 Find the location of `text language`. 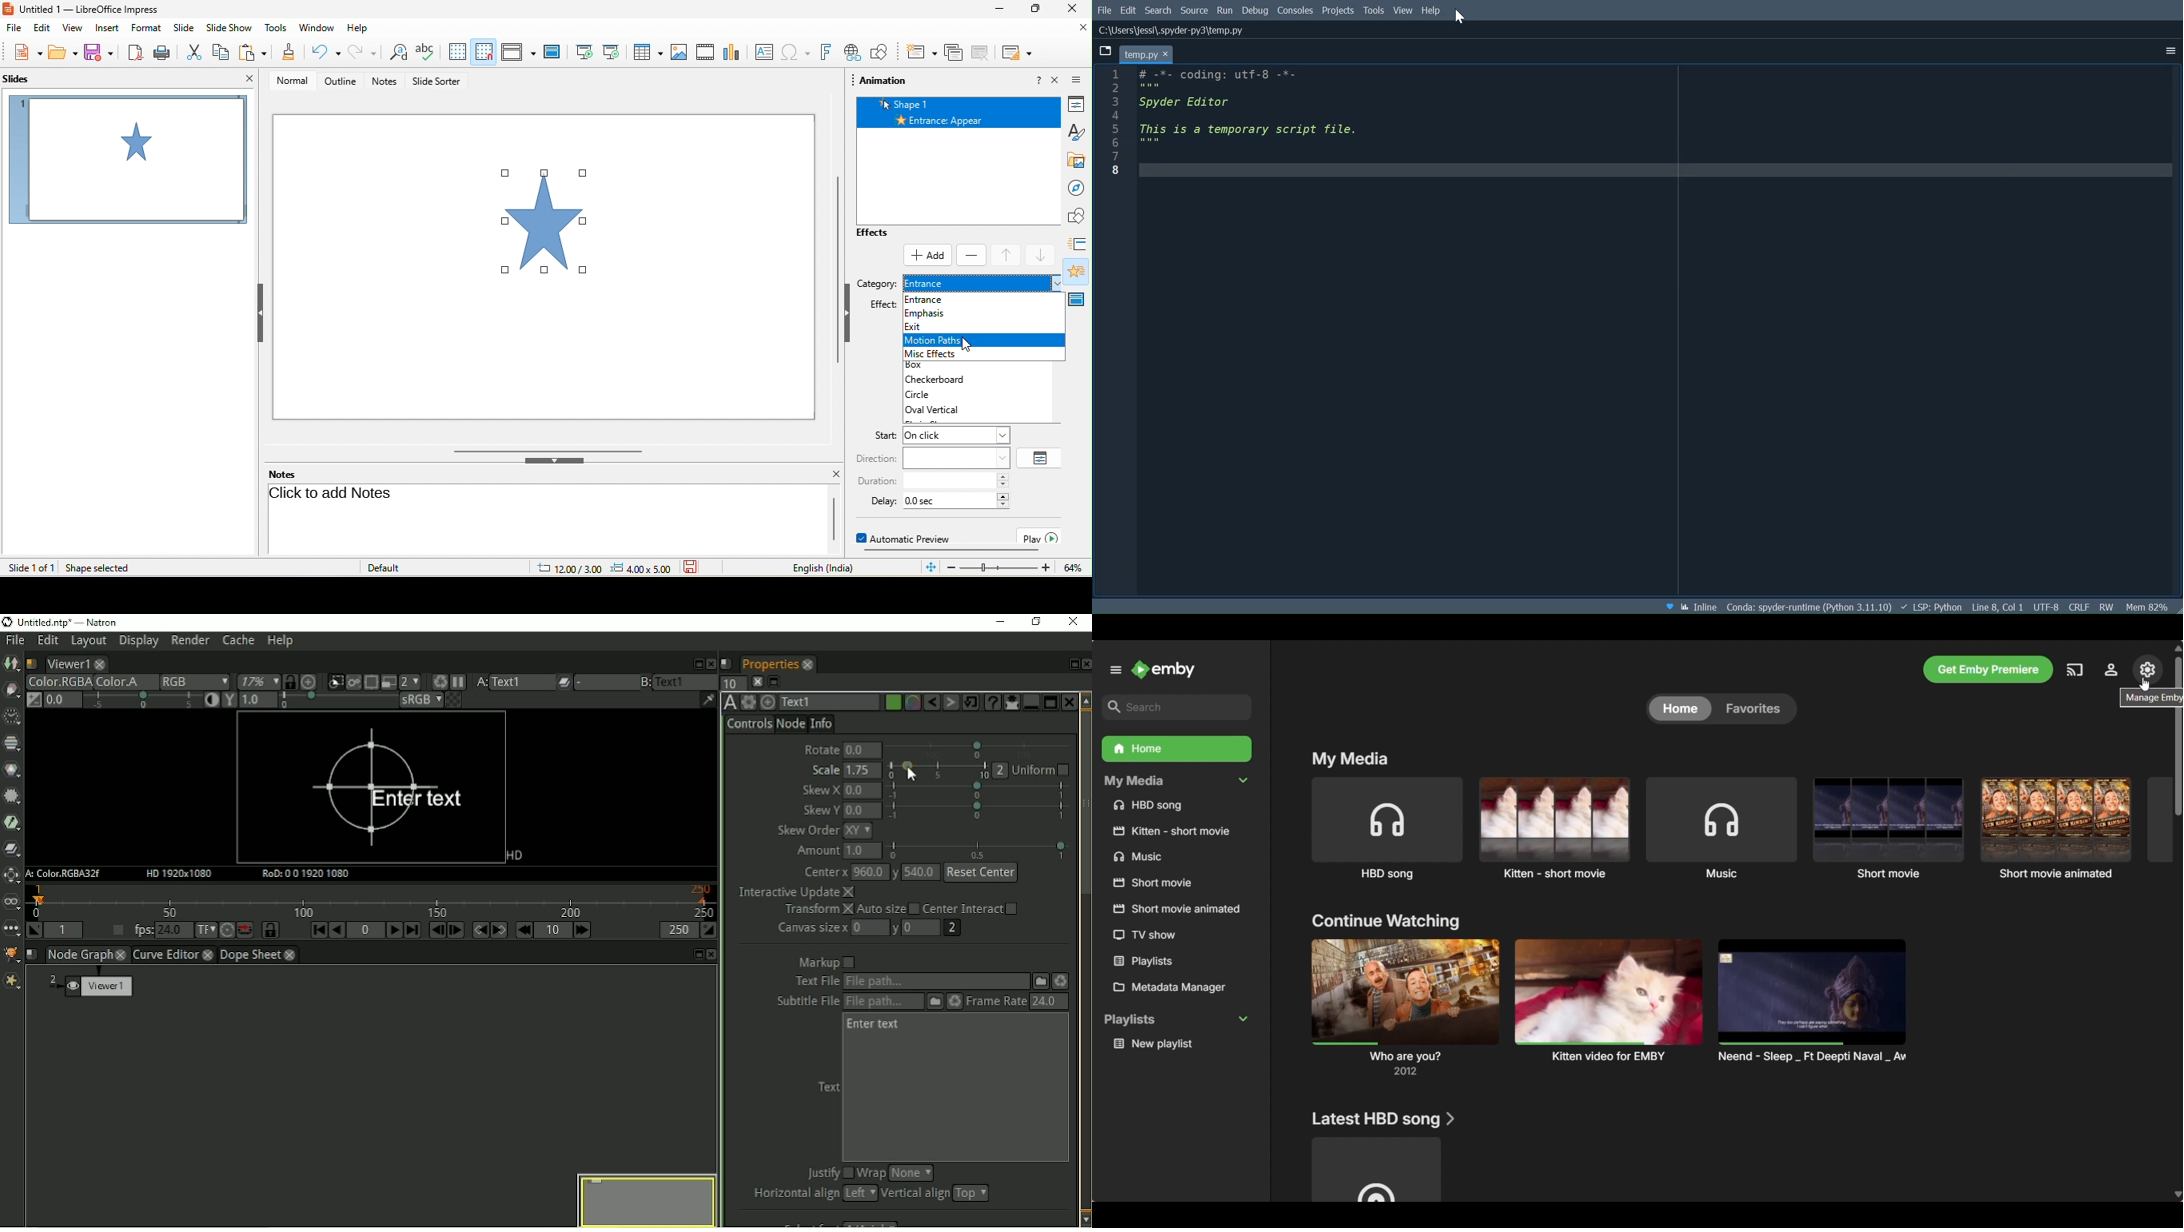

text language is located at coordinates (812, 568).